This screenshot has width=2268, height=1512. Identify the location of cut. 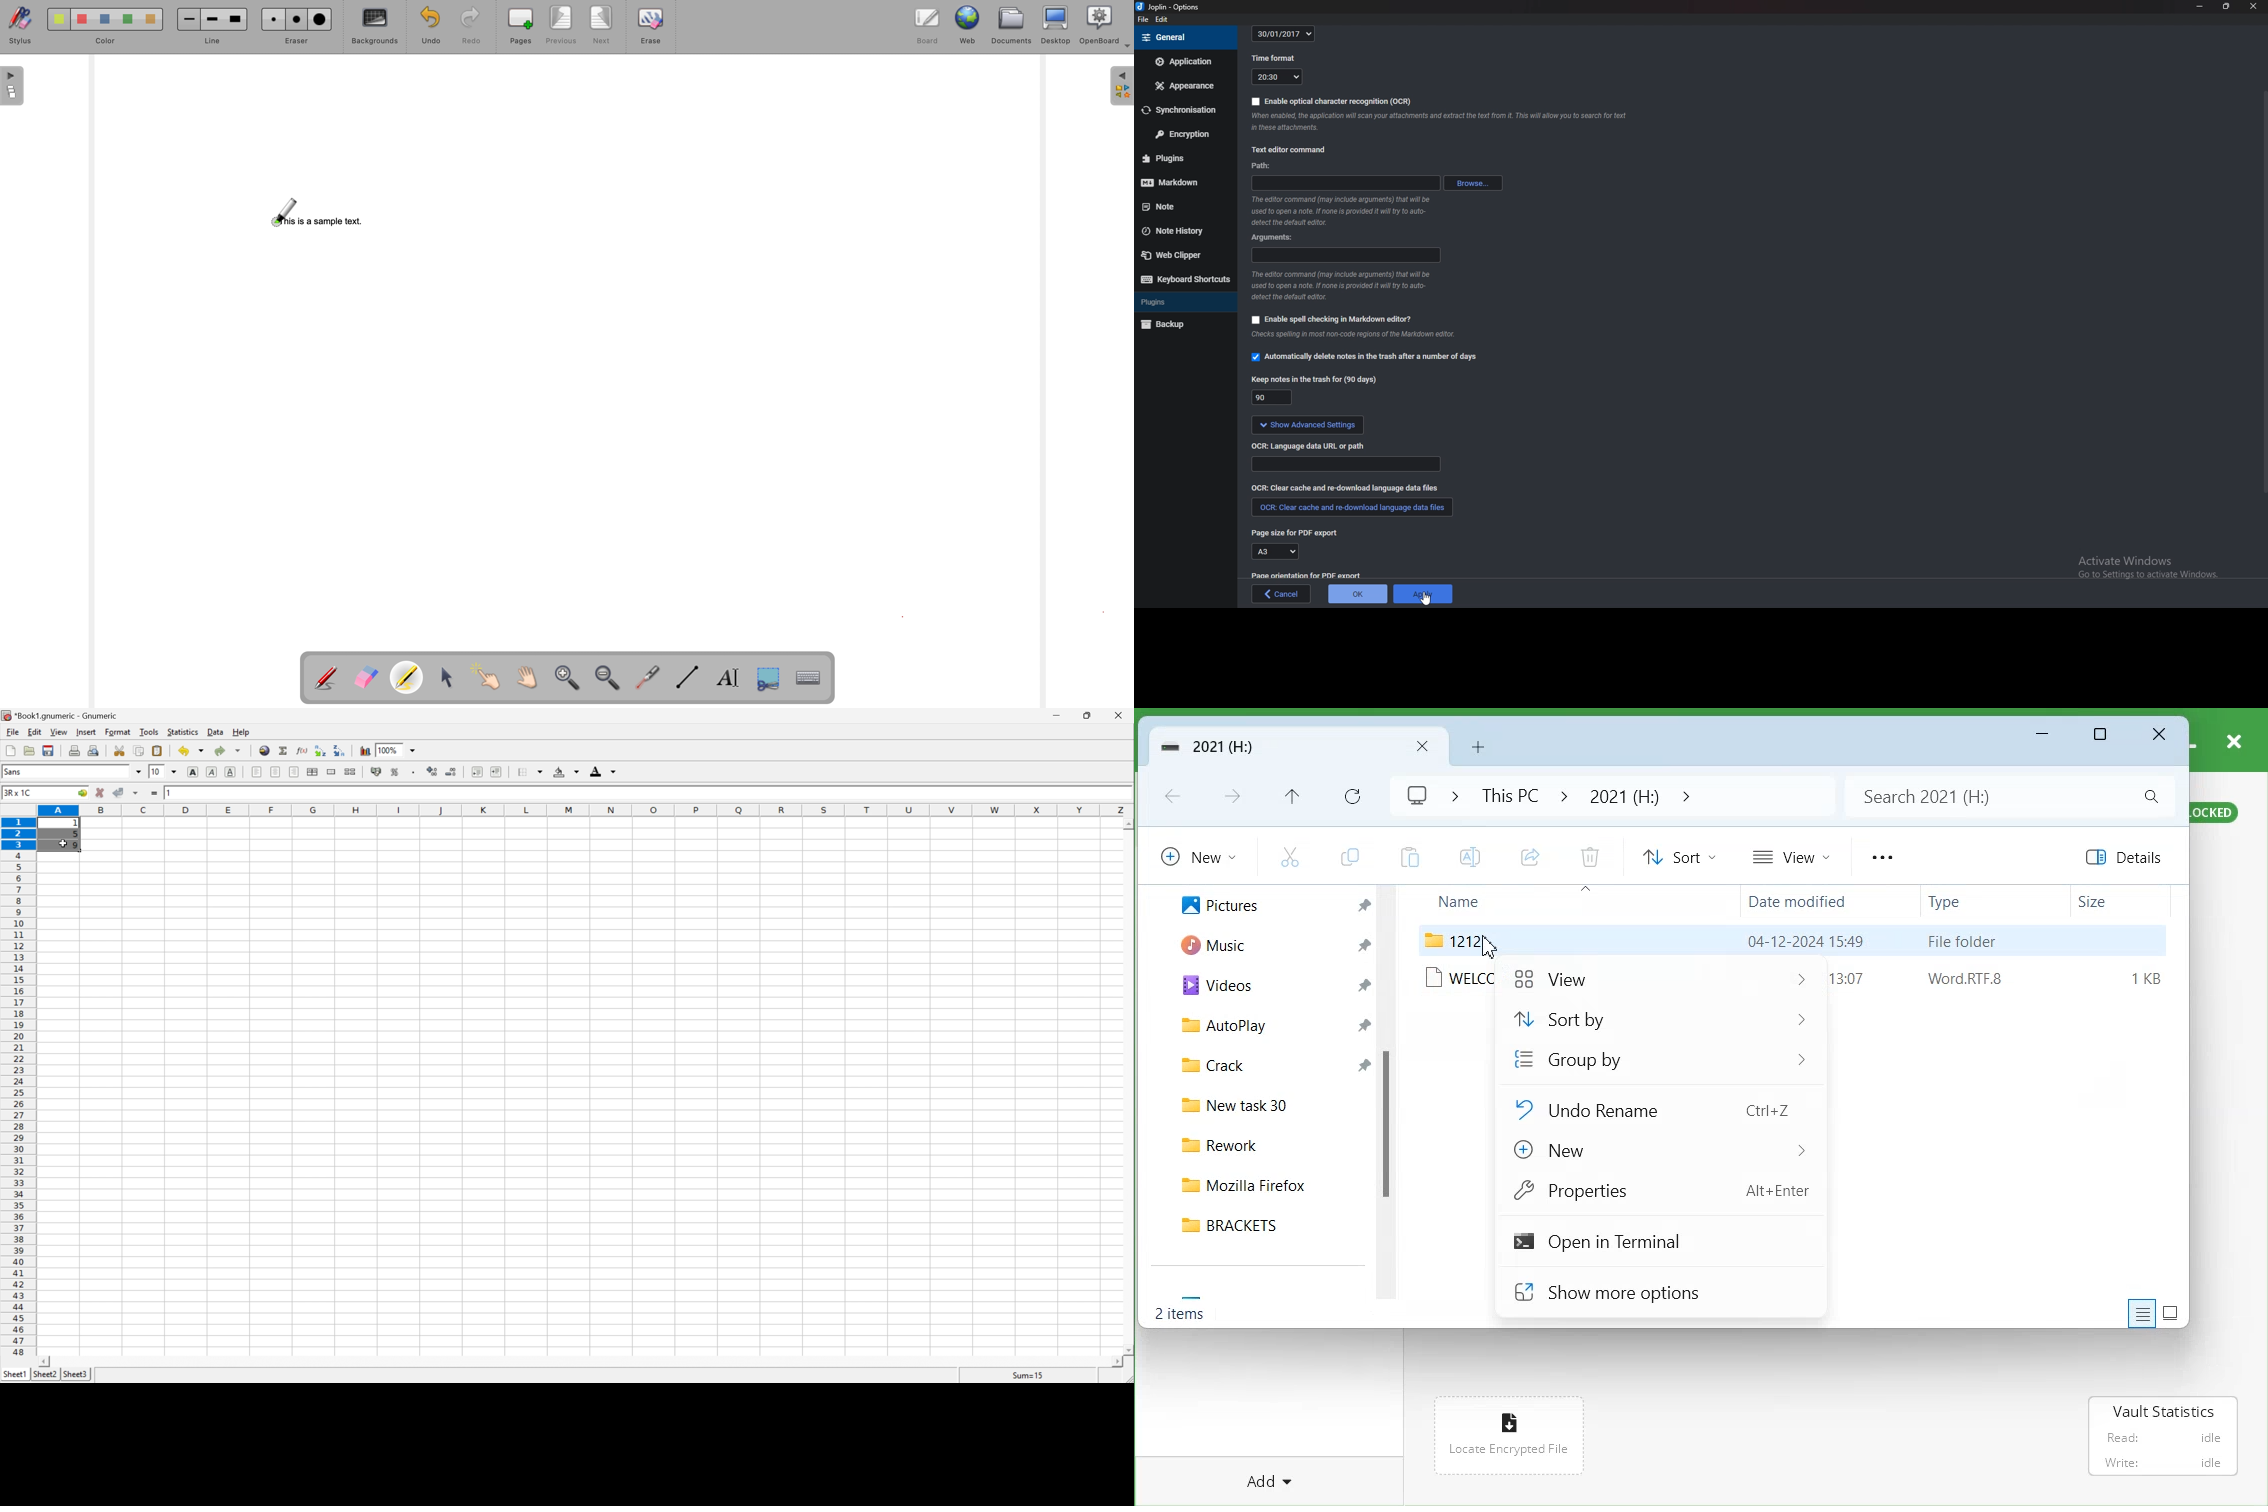
(119, 750).